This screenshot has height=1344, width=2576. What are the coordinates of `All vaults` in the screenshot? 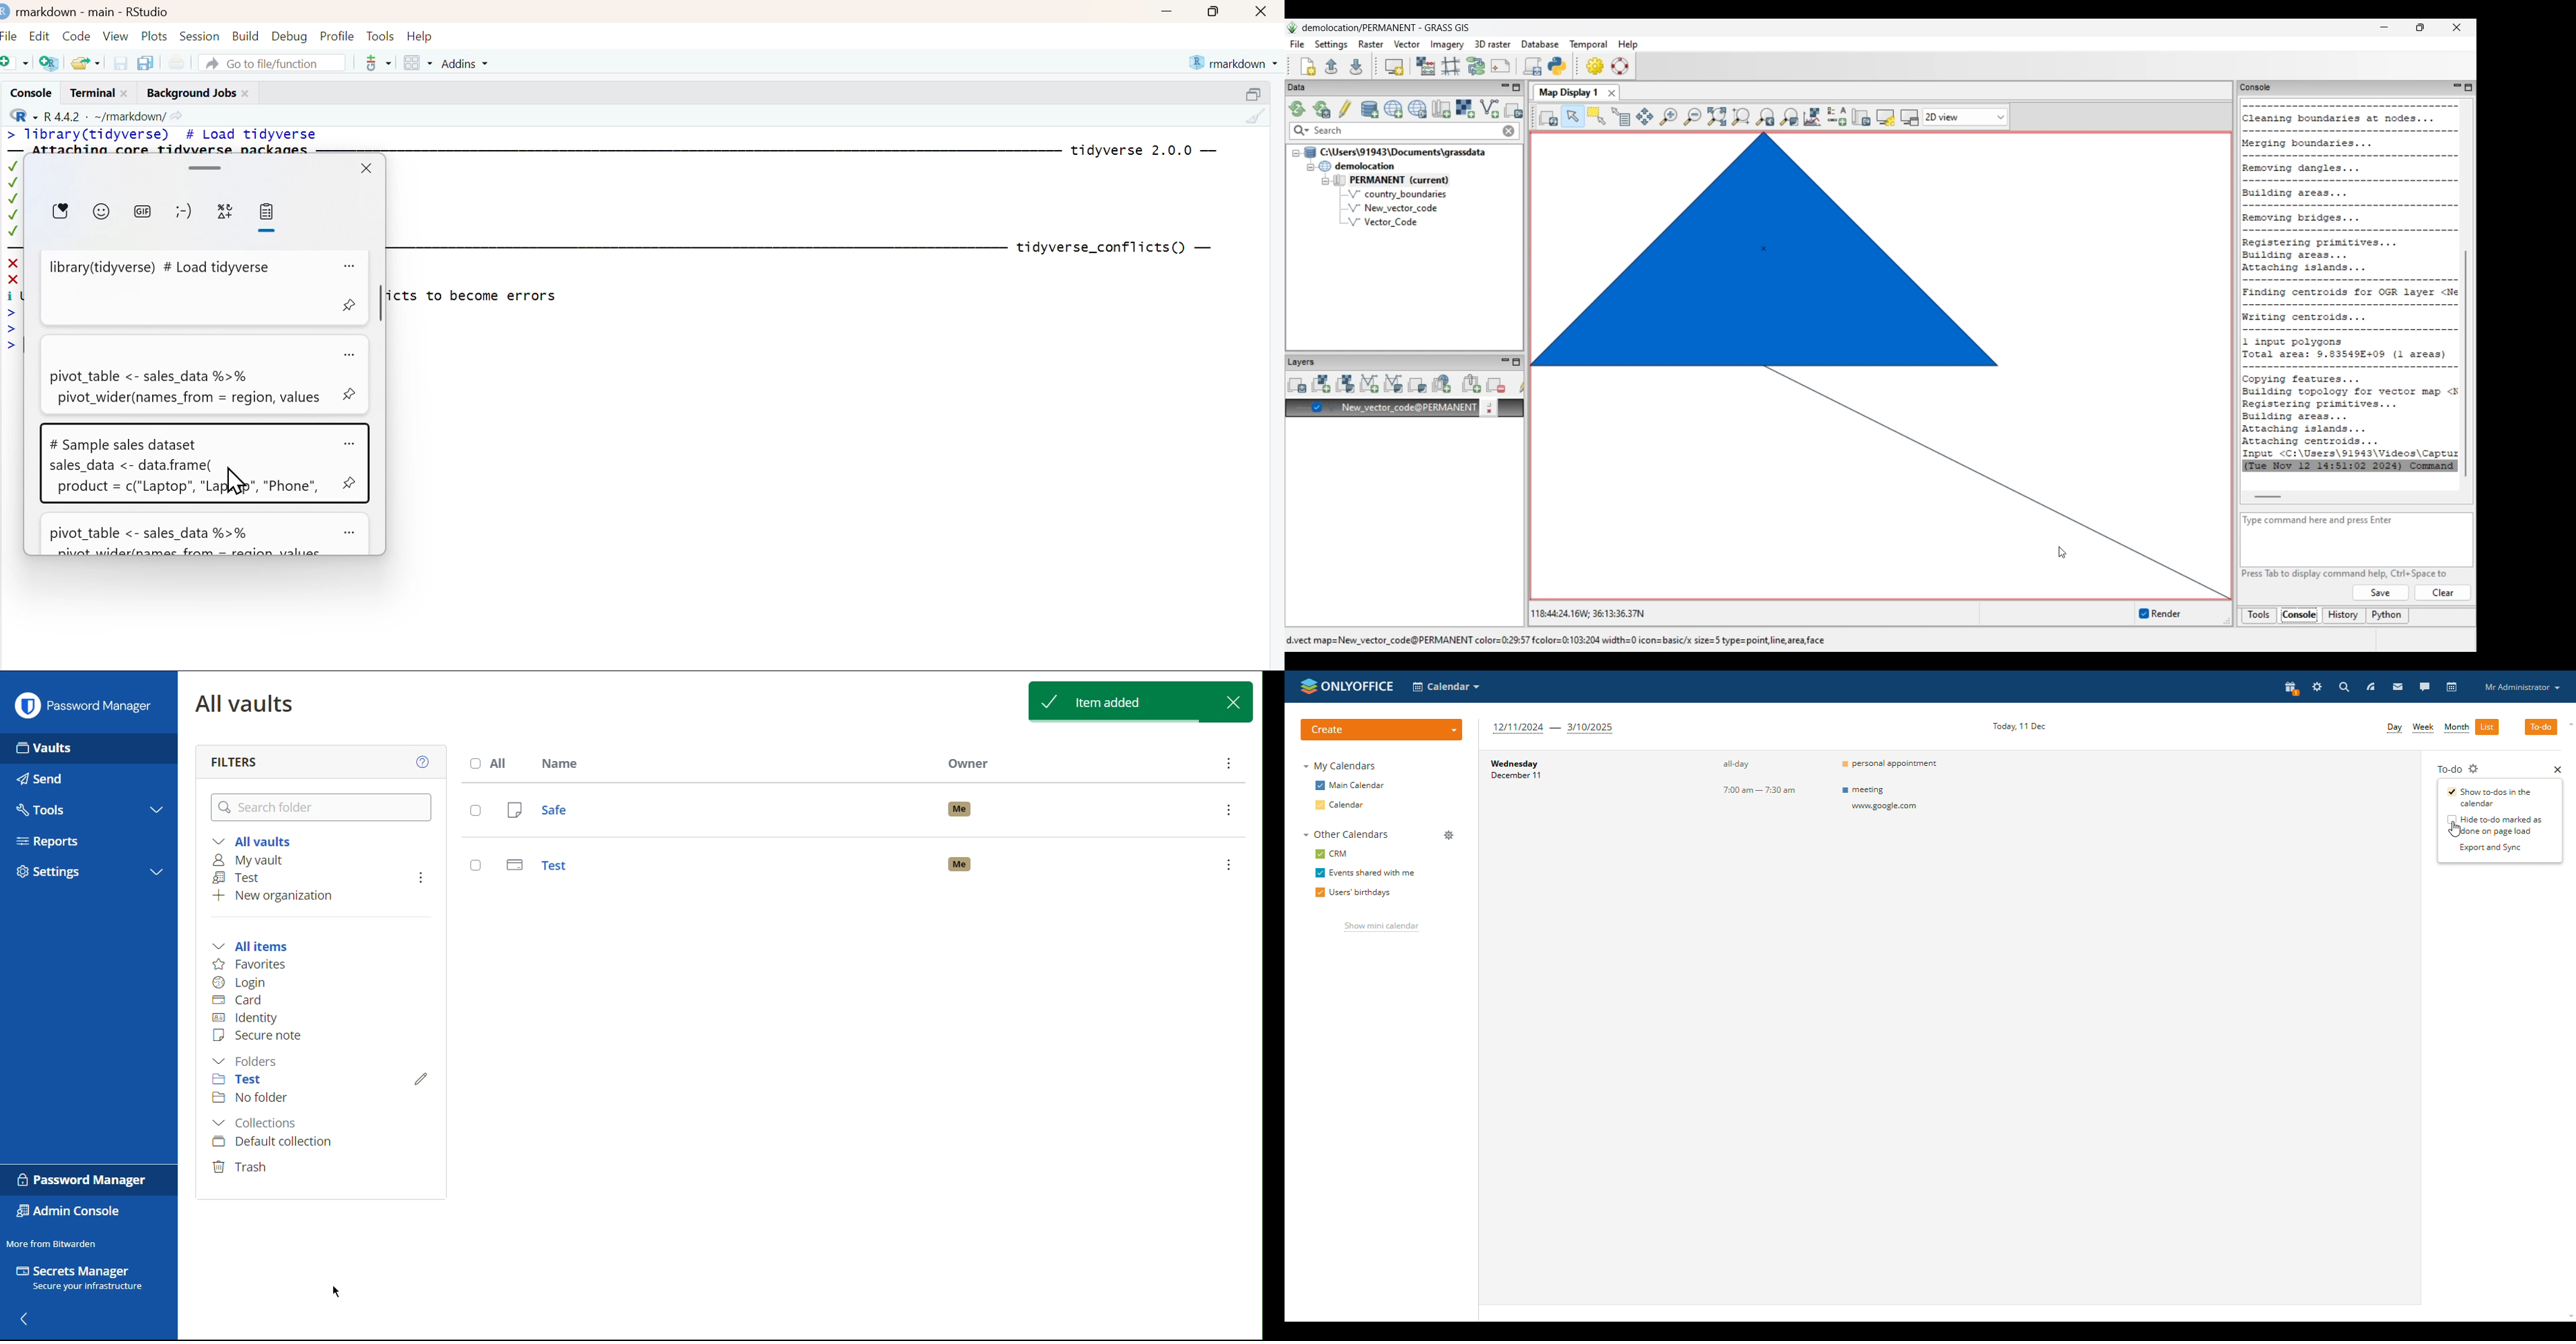 It's located at (251, 842).